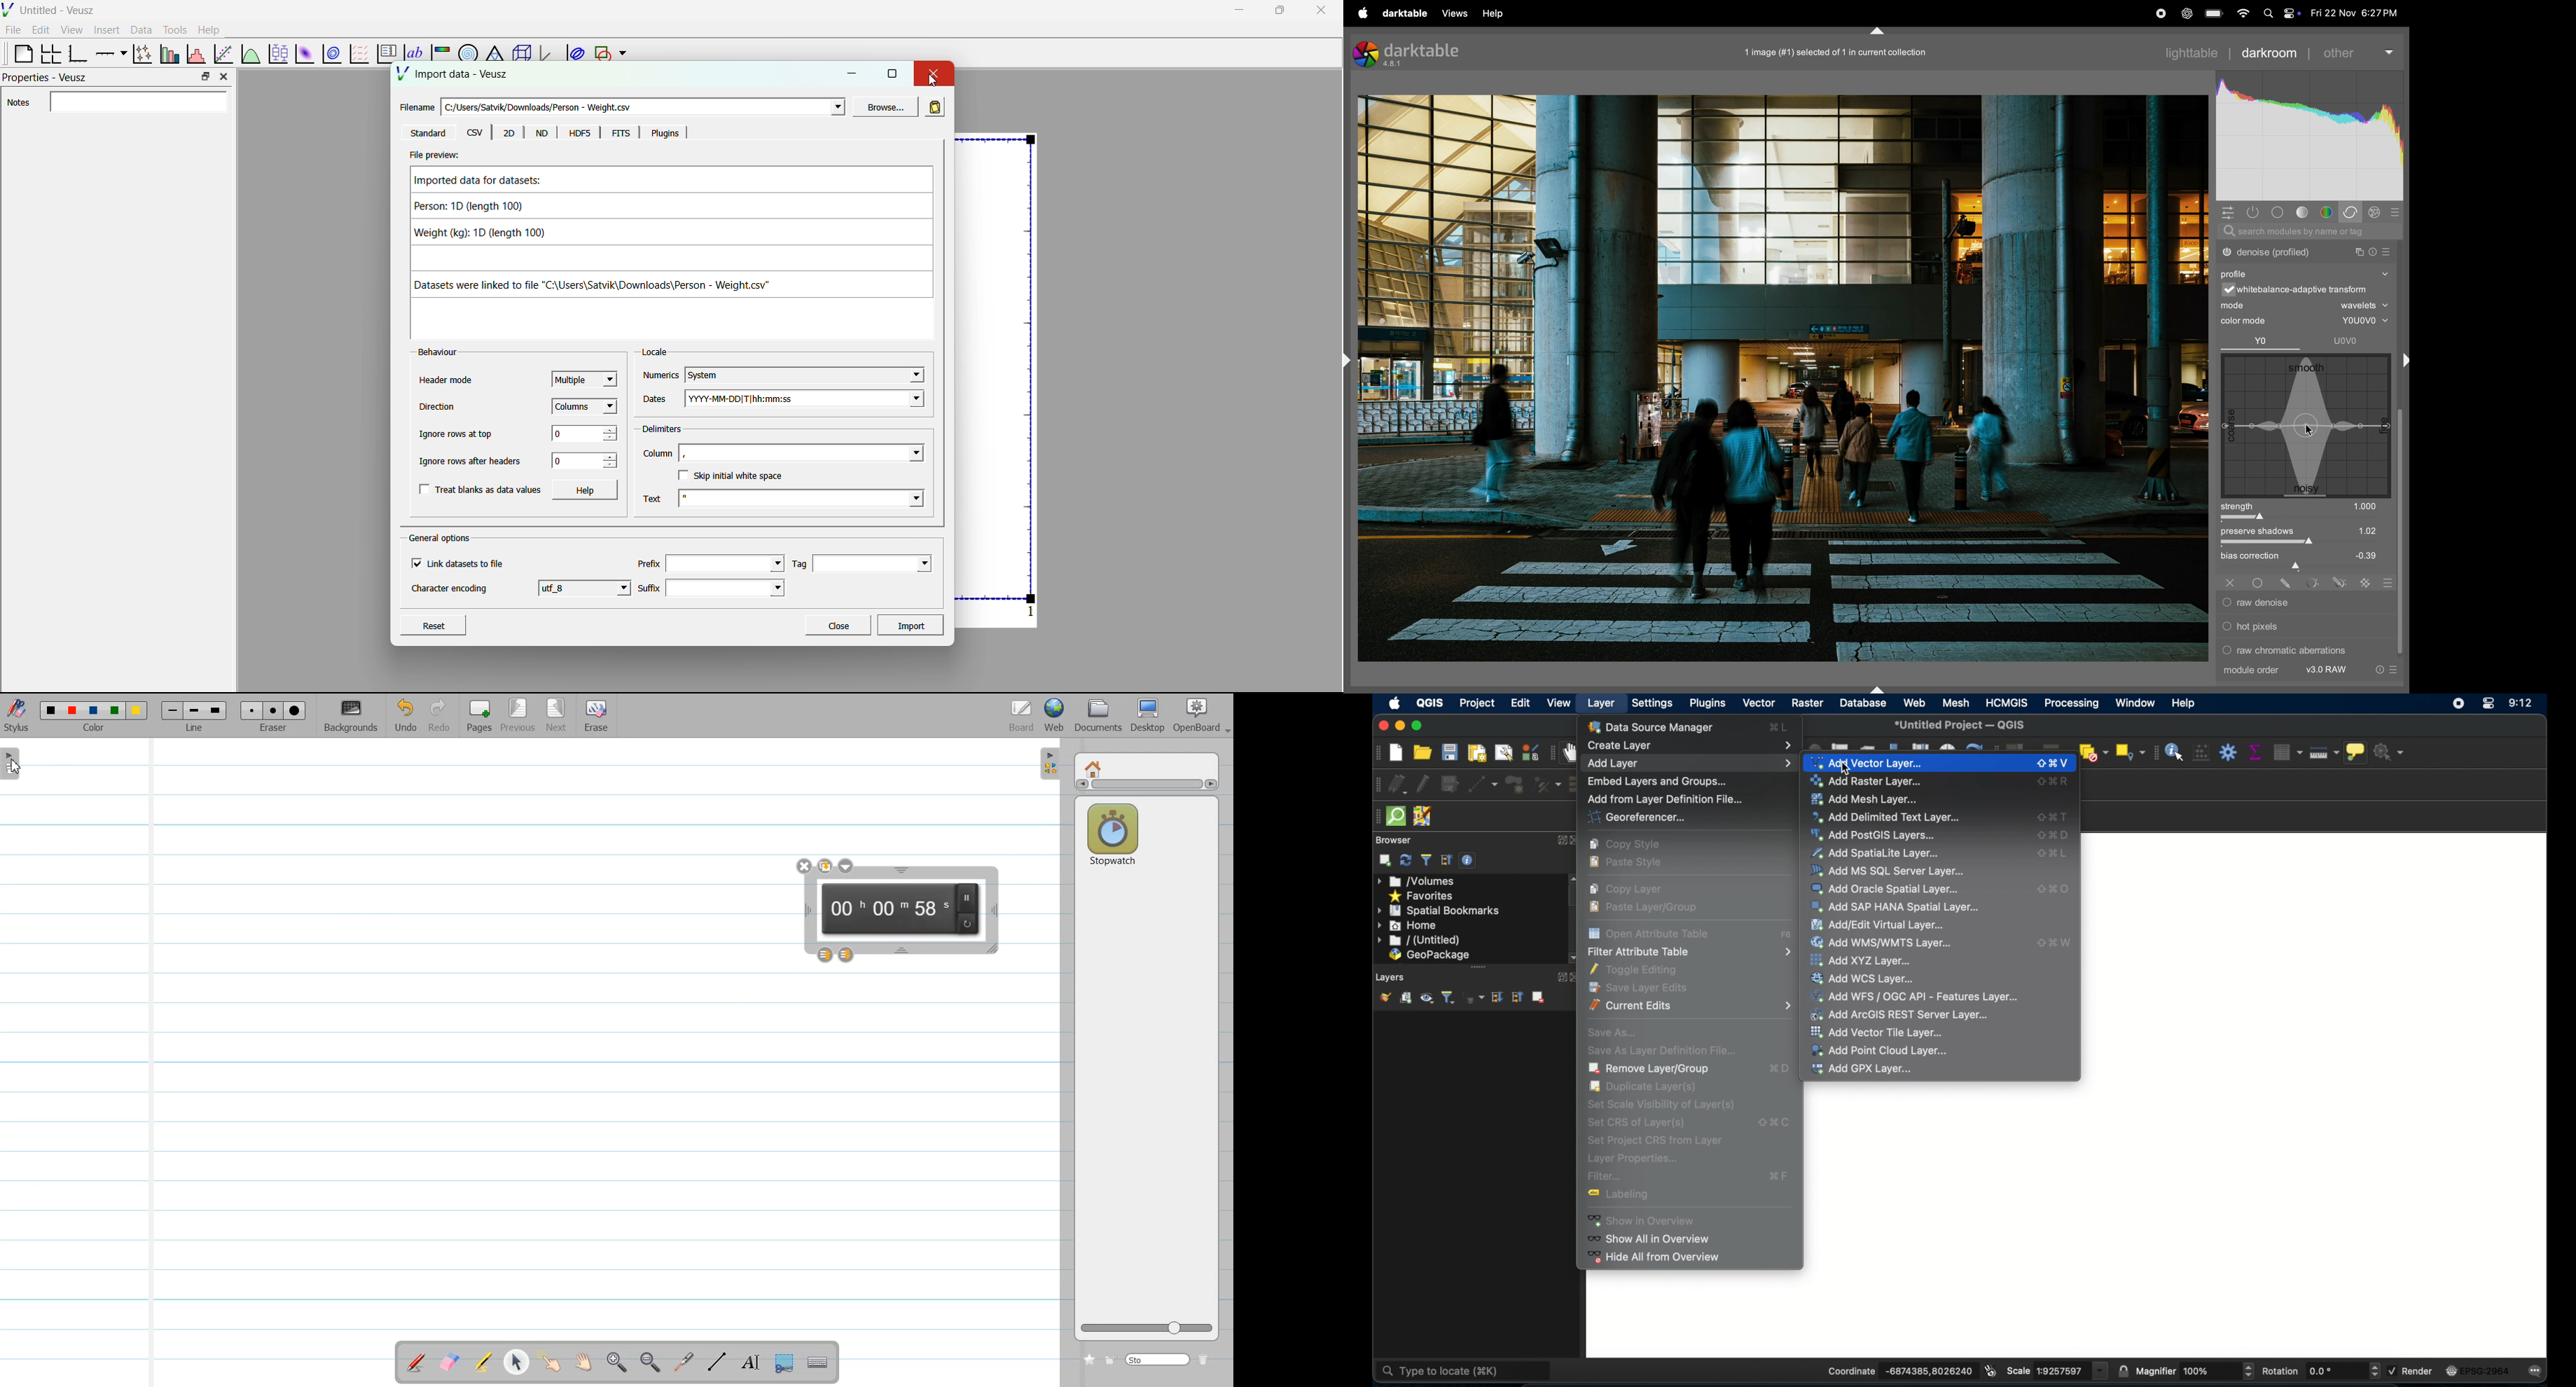 The image size is (2576, 1400). Describe the element at coordinates (439, 407) in the screenshot. I see `Direction` at that location.